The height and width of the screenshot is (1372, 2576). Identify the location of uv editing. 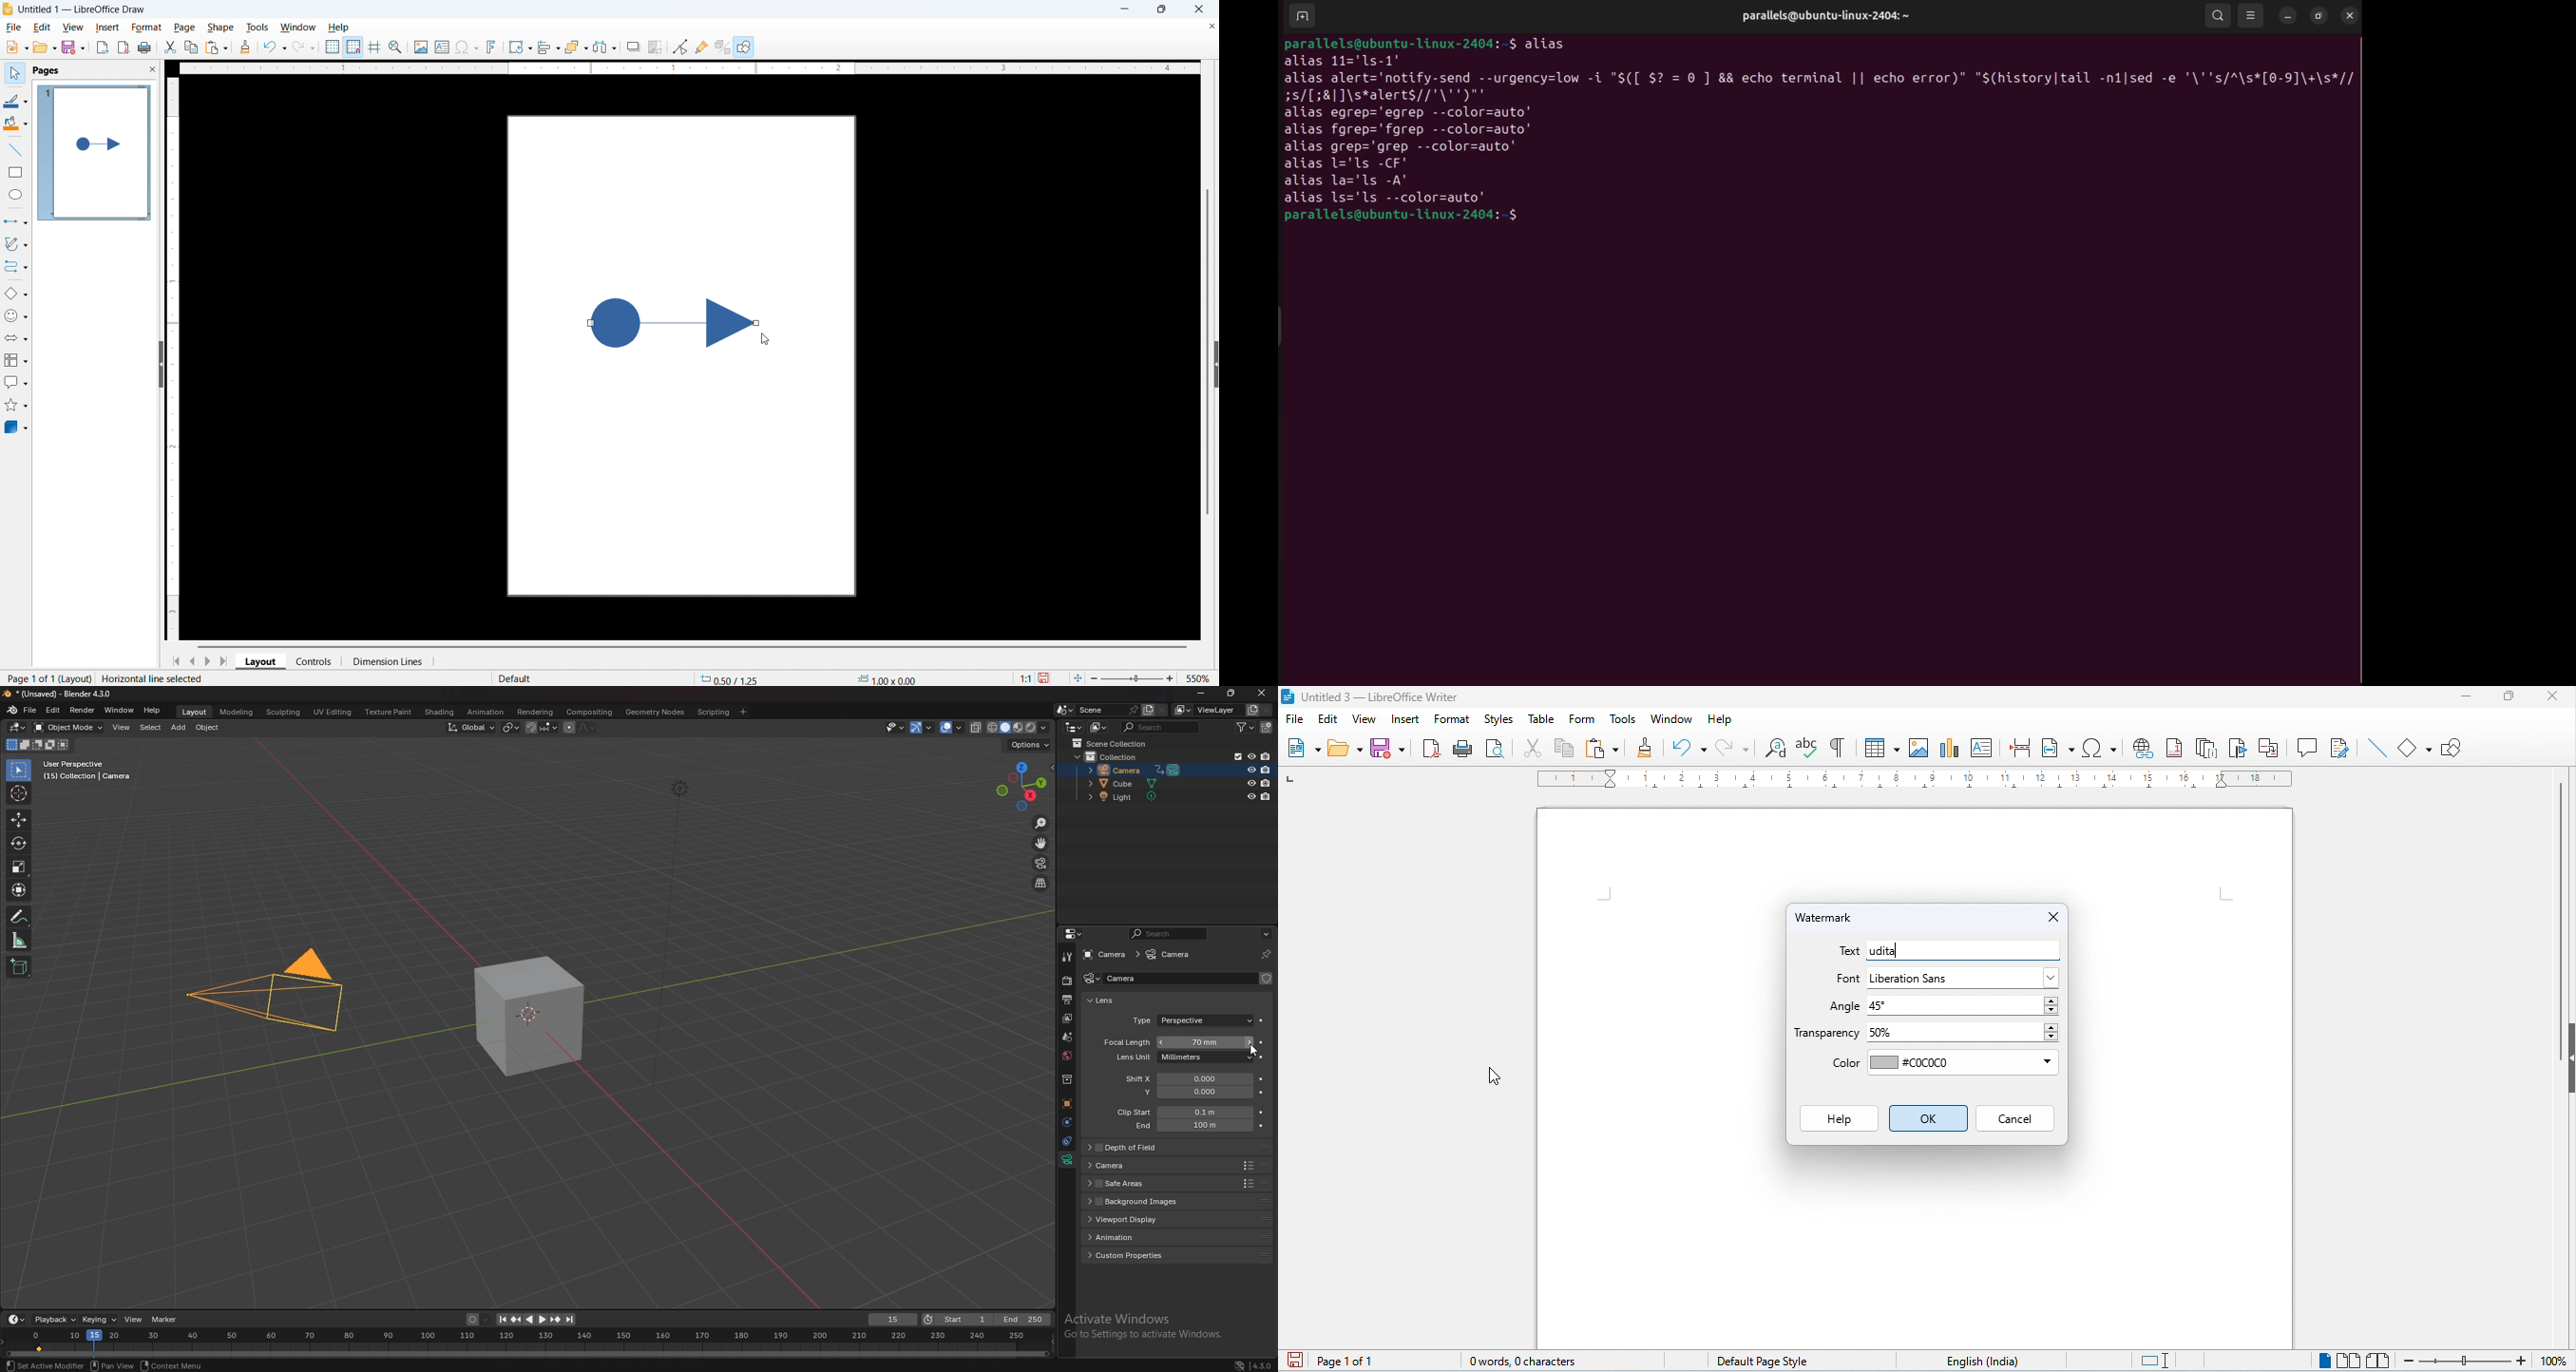
(332, 712).